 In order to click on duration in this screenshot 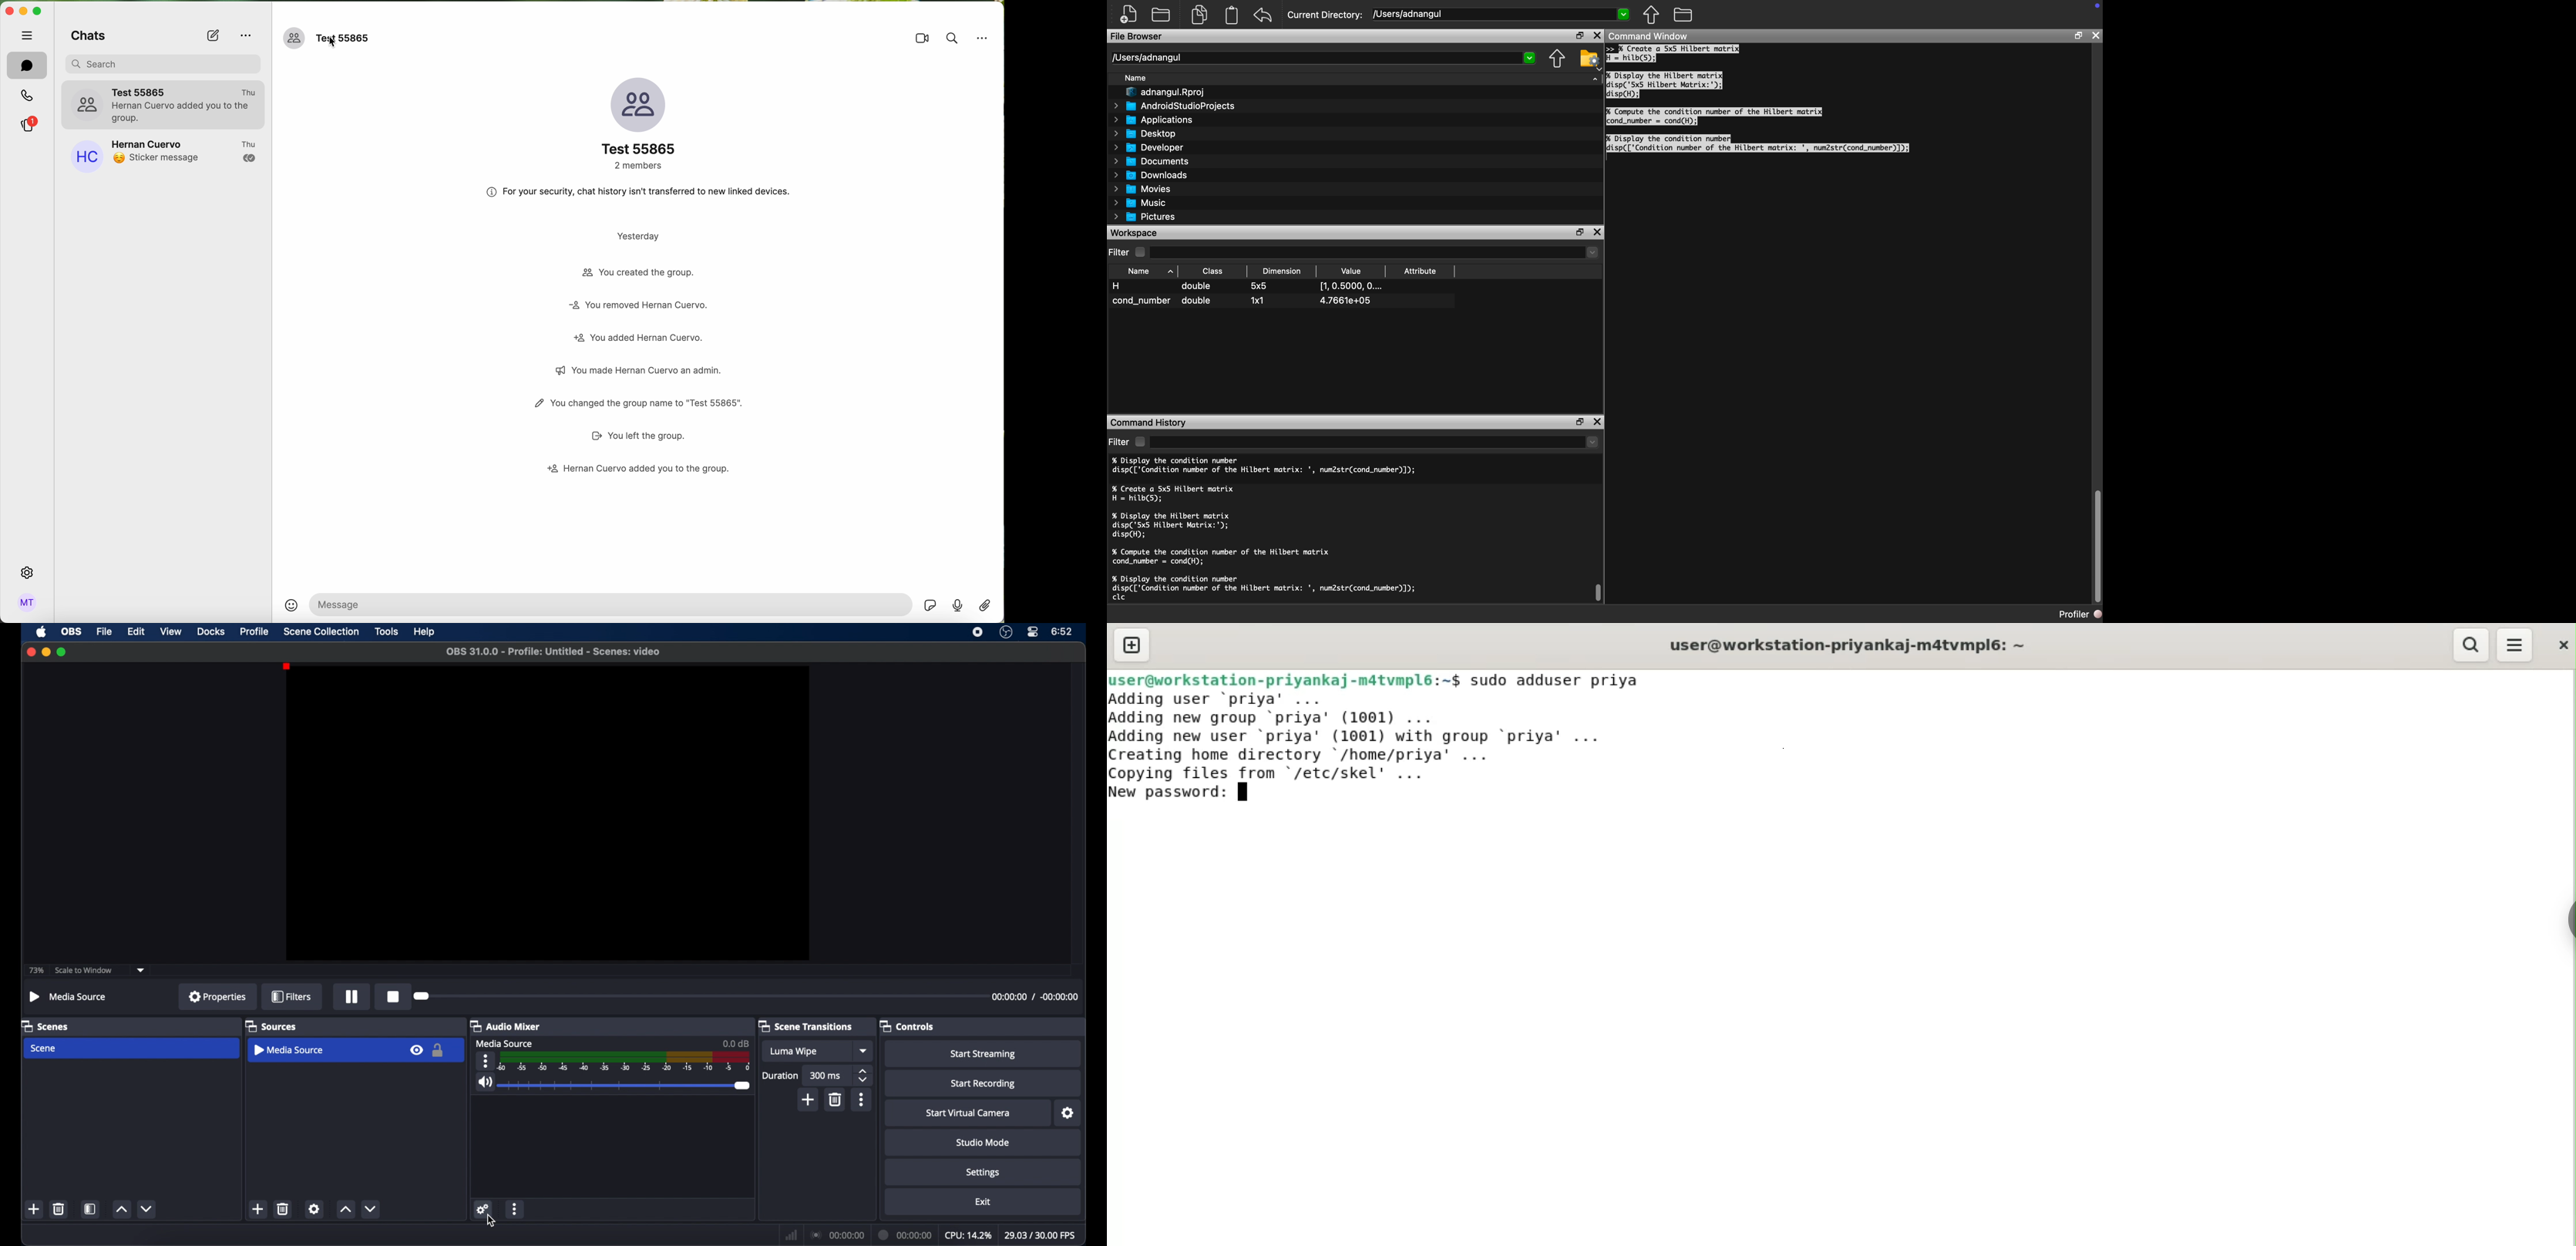, I will do `click(907, 1234)`.